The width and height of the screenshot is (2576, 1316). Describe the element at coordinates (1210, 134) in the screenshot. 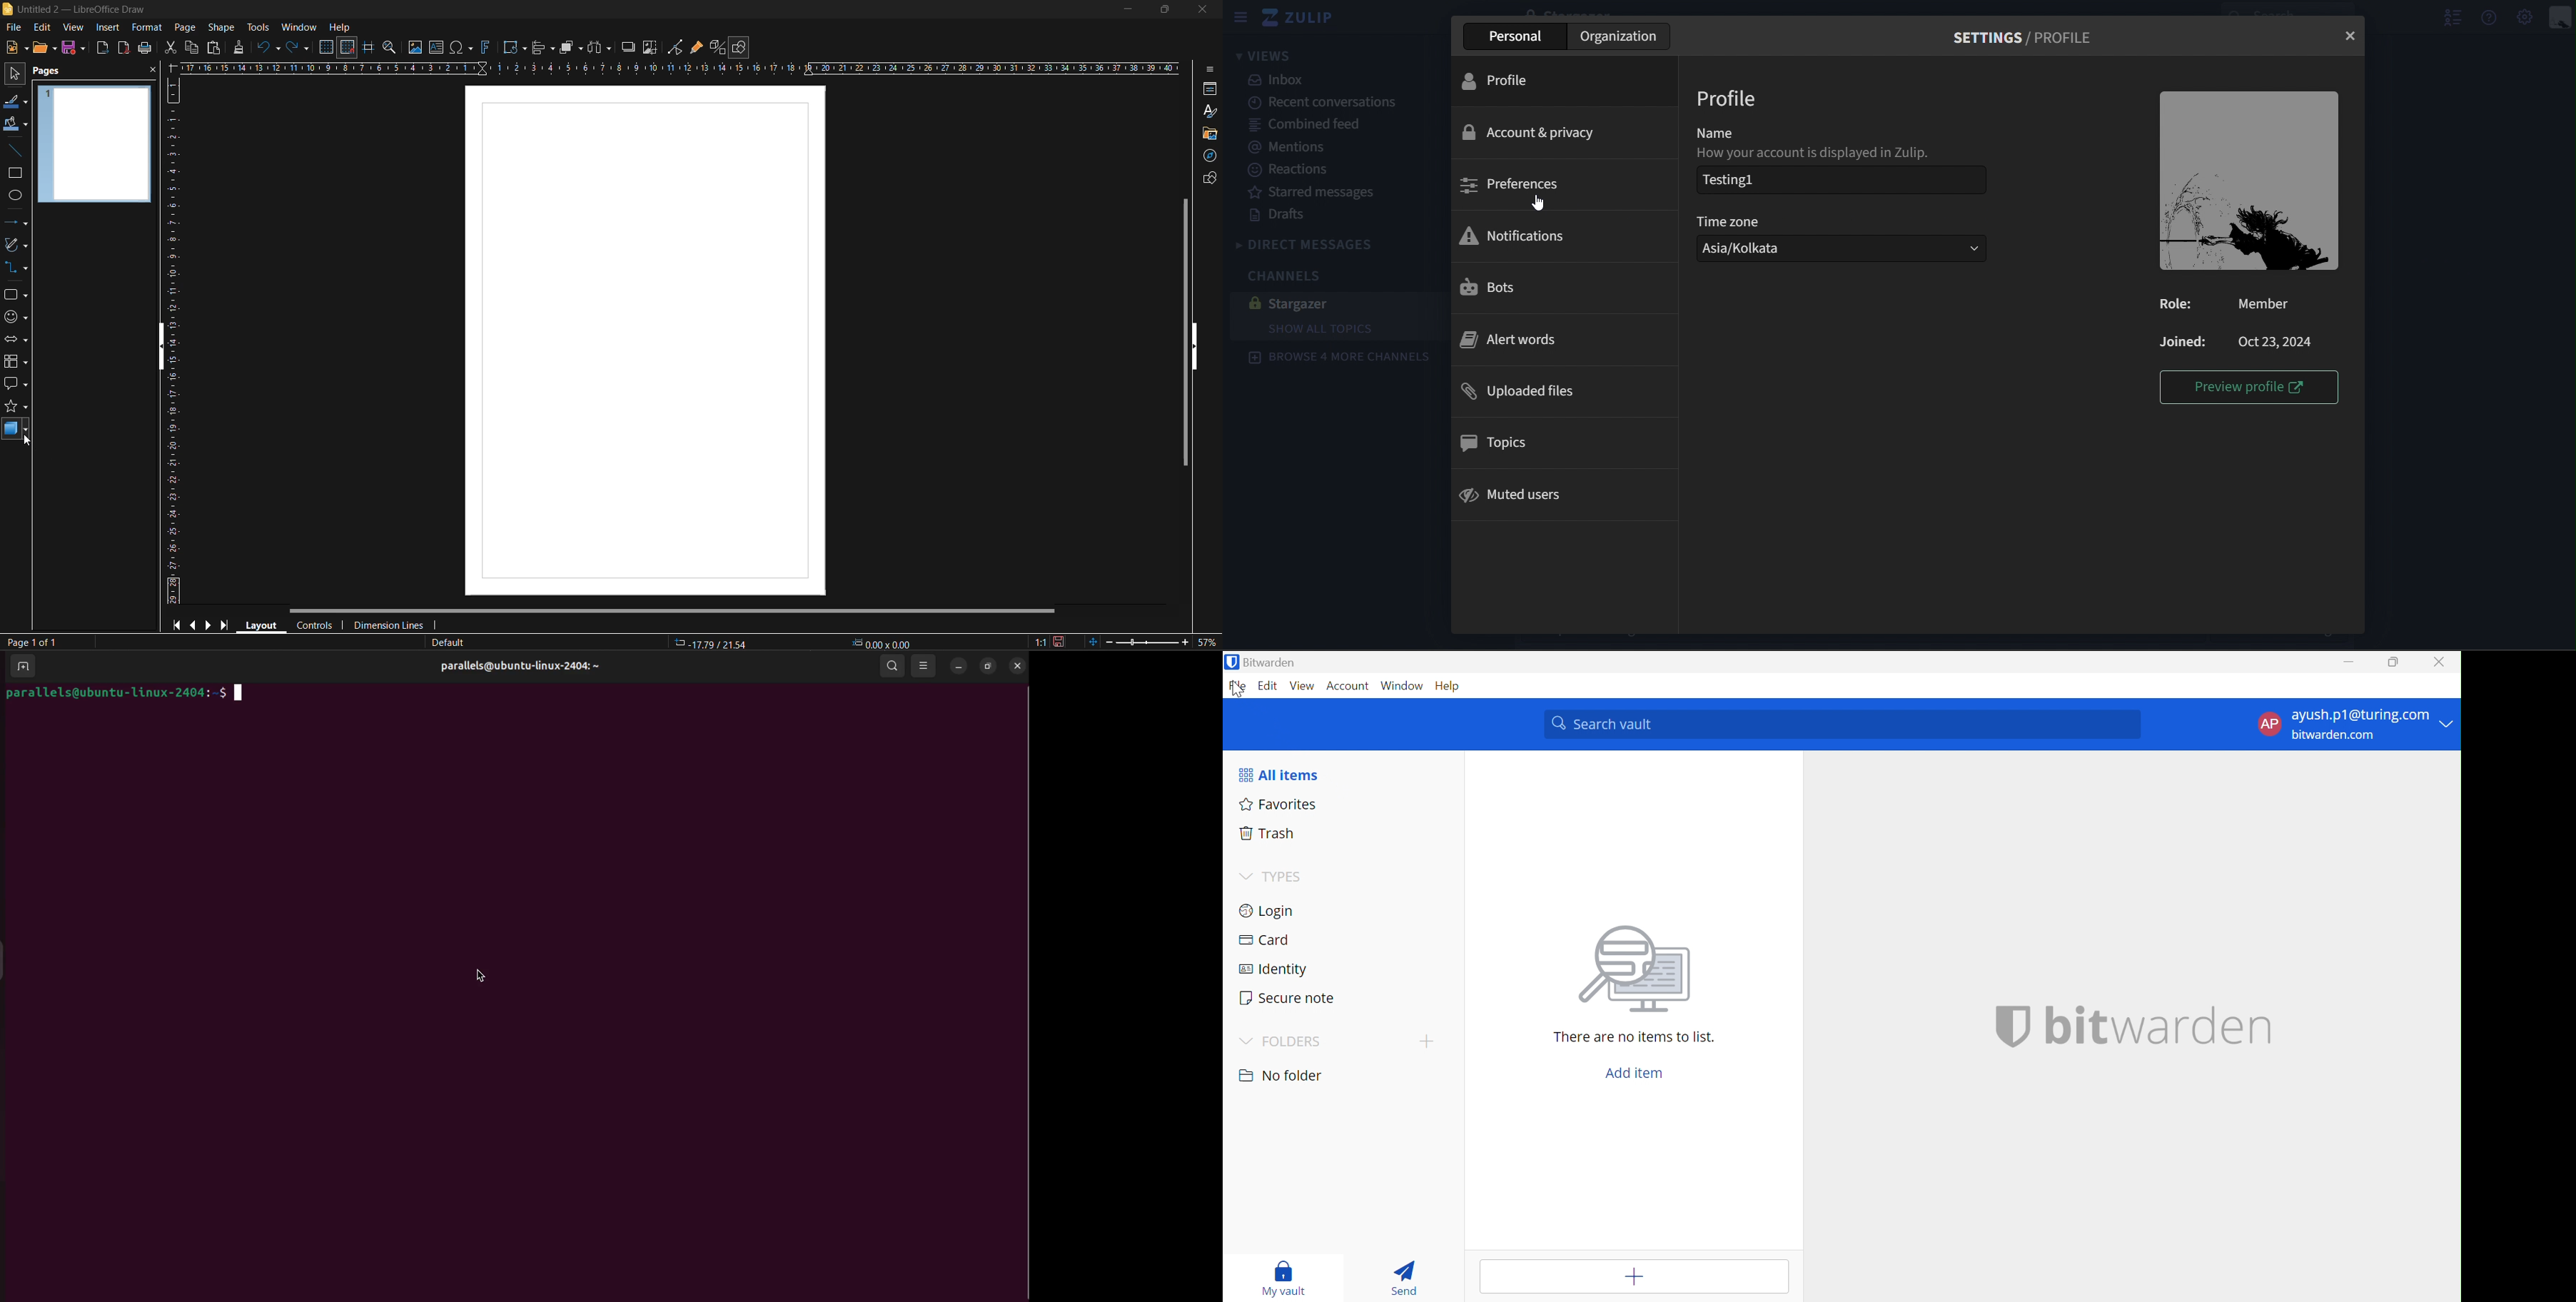

I see `gallery` at that location.